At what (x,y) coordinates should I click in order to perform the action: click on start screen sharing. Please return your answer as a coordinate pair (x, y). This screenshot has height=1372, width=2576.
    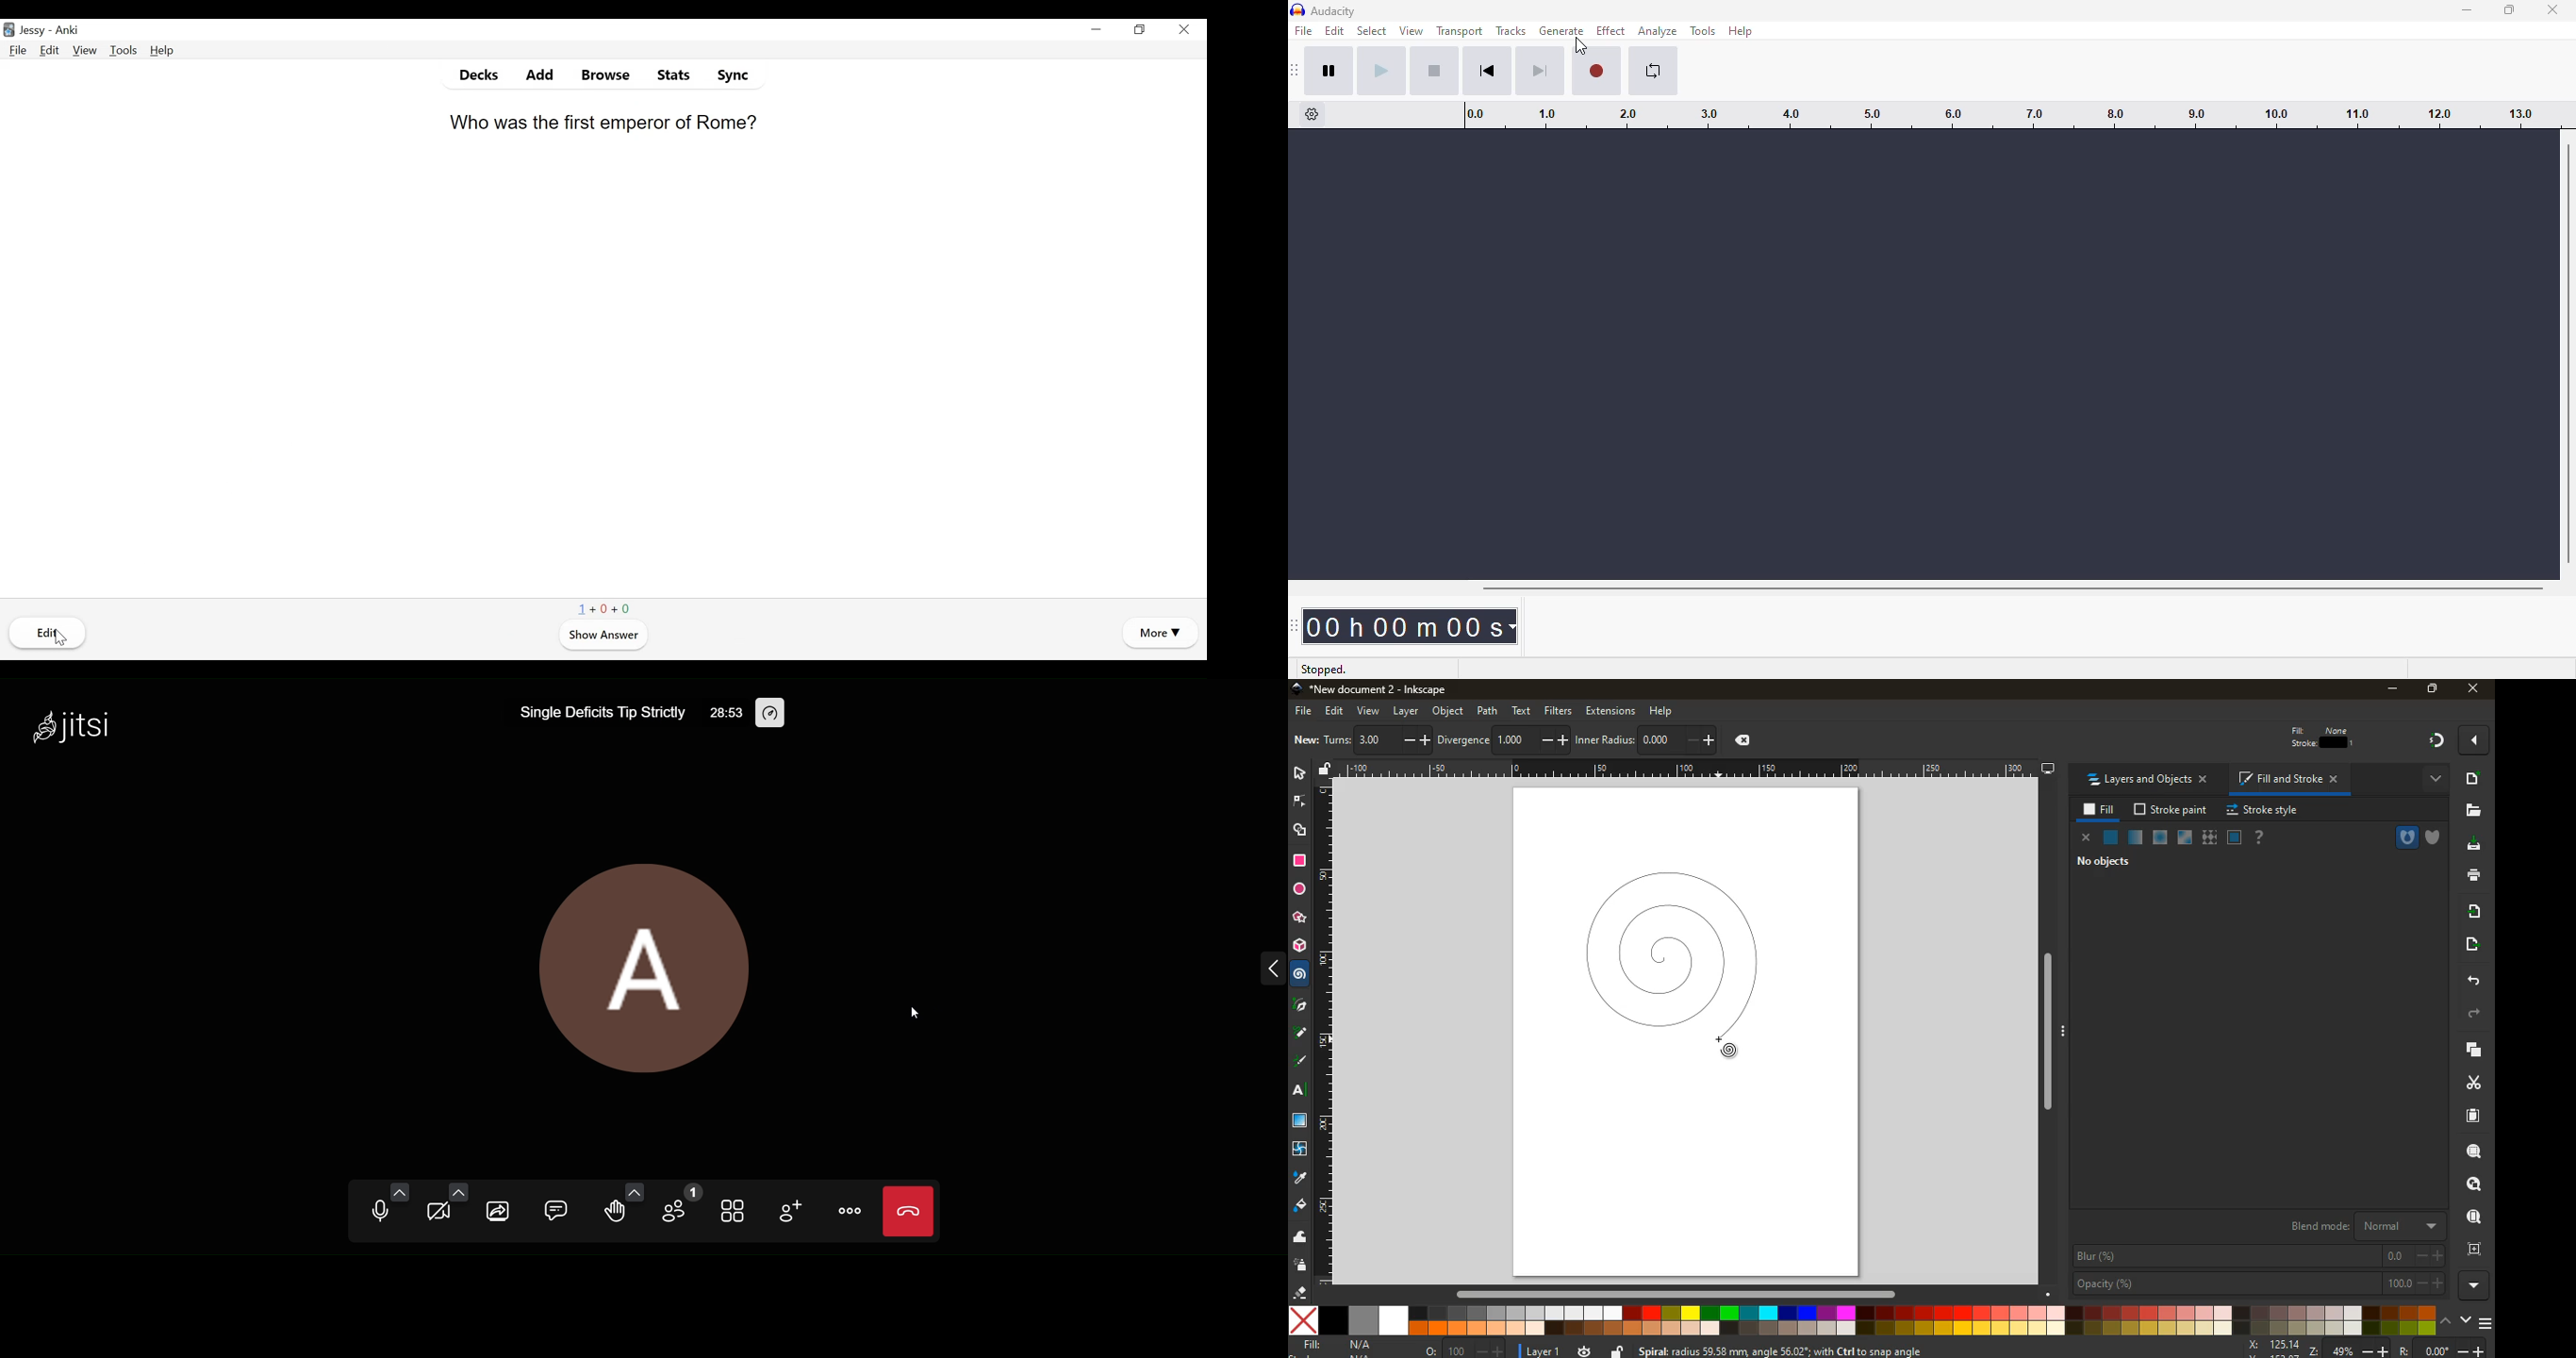
    Looking at the image, I should click on (496, 1210).